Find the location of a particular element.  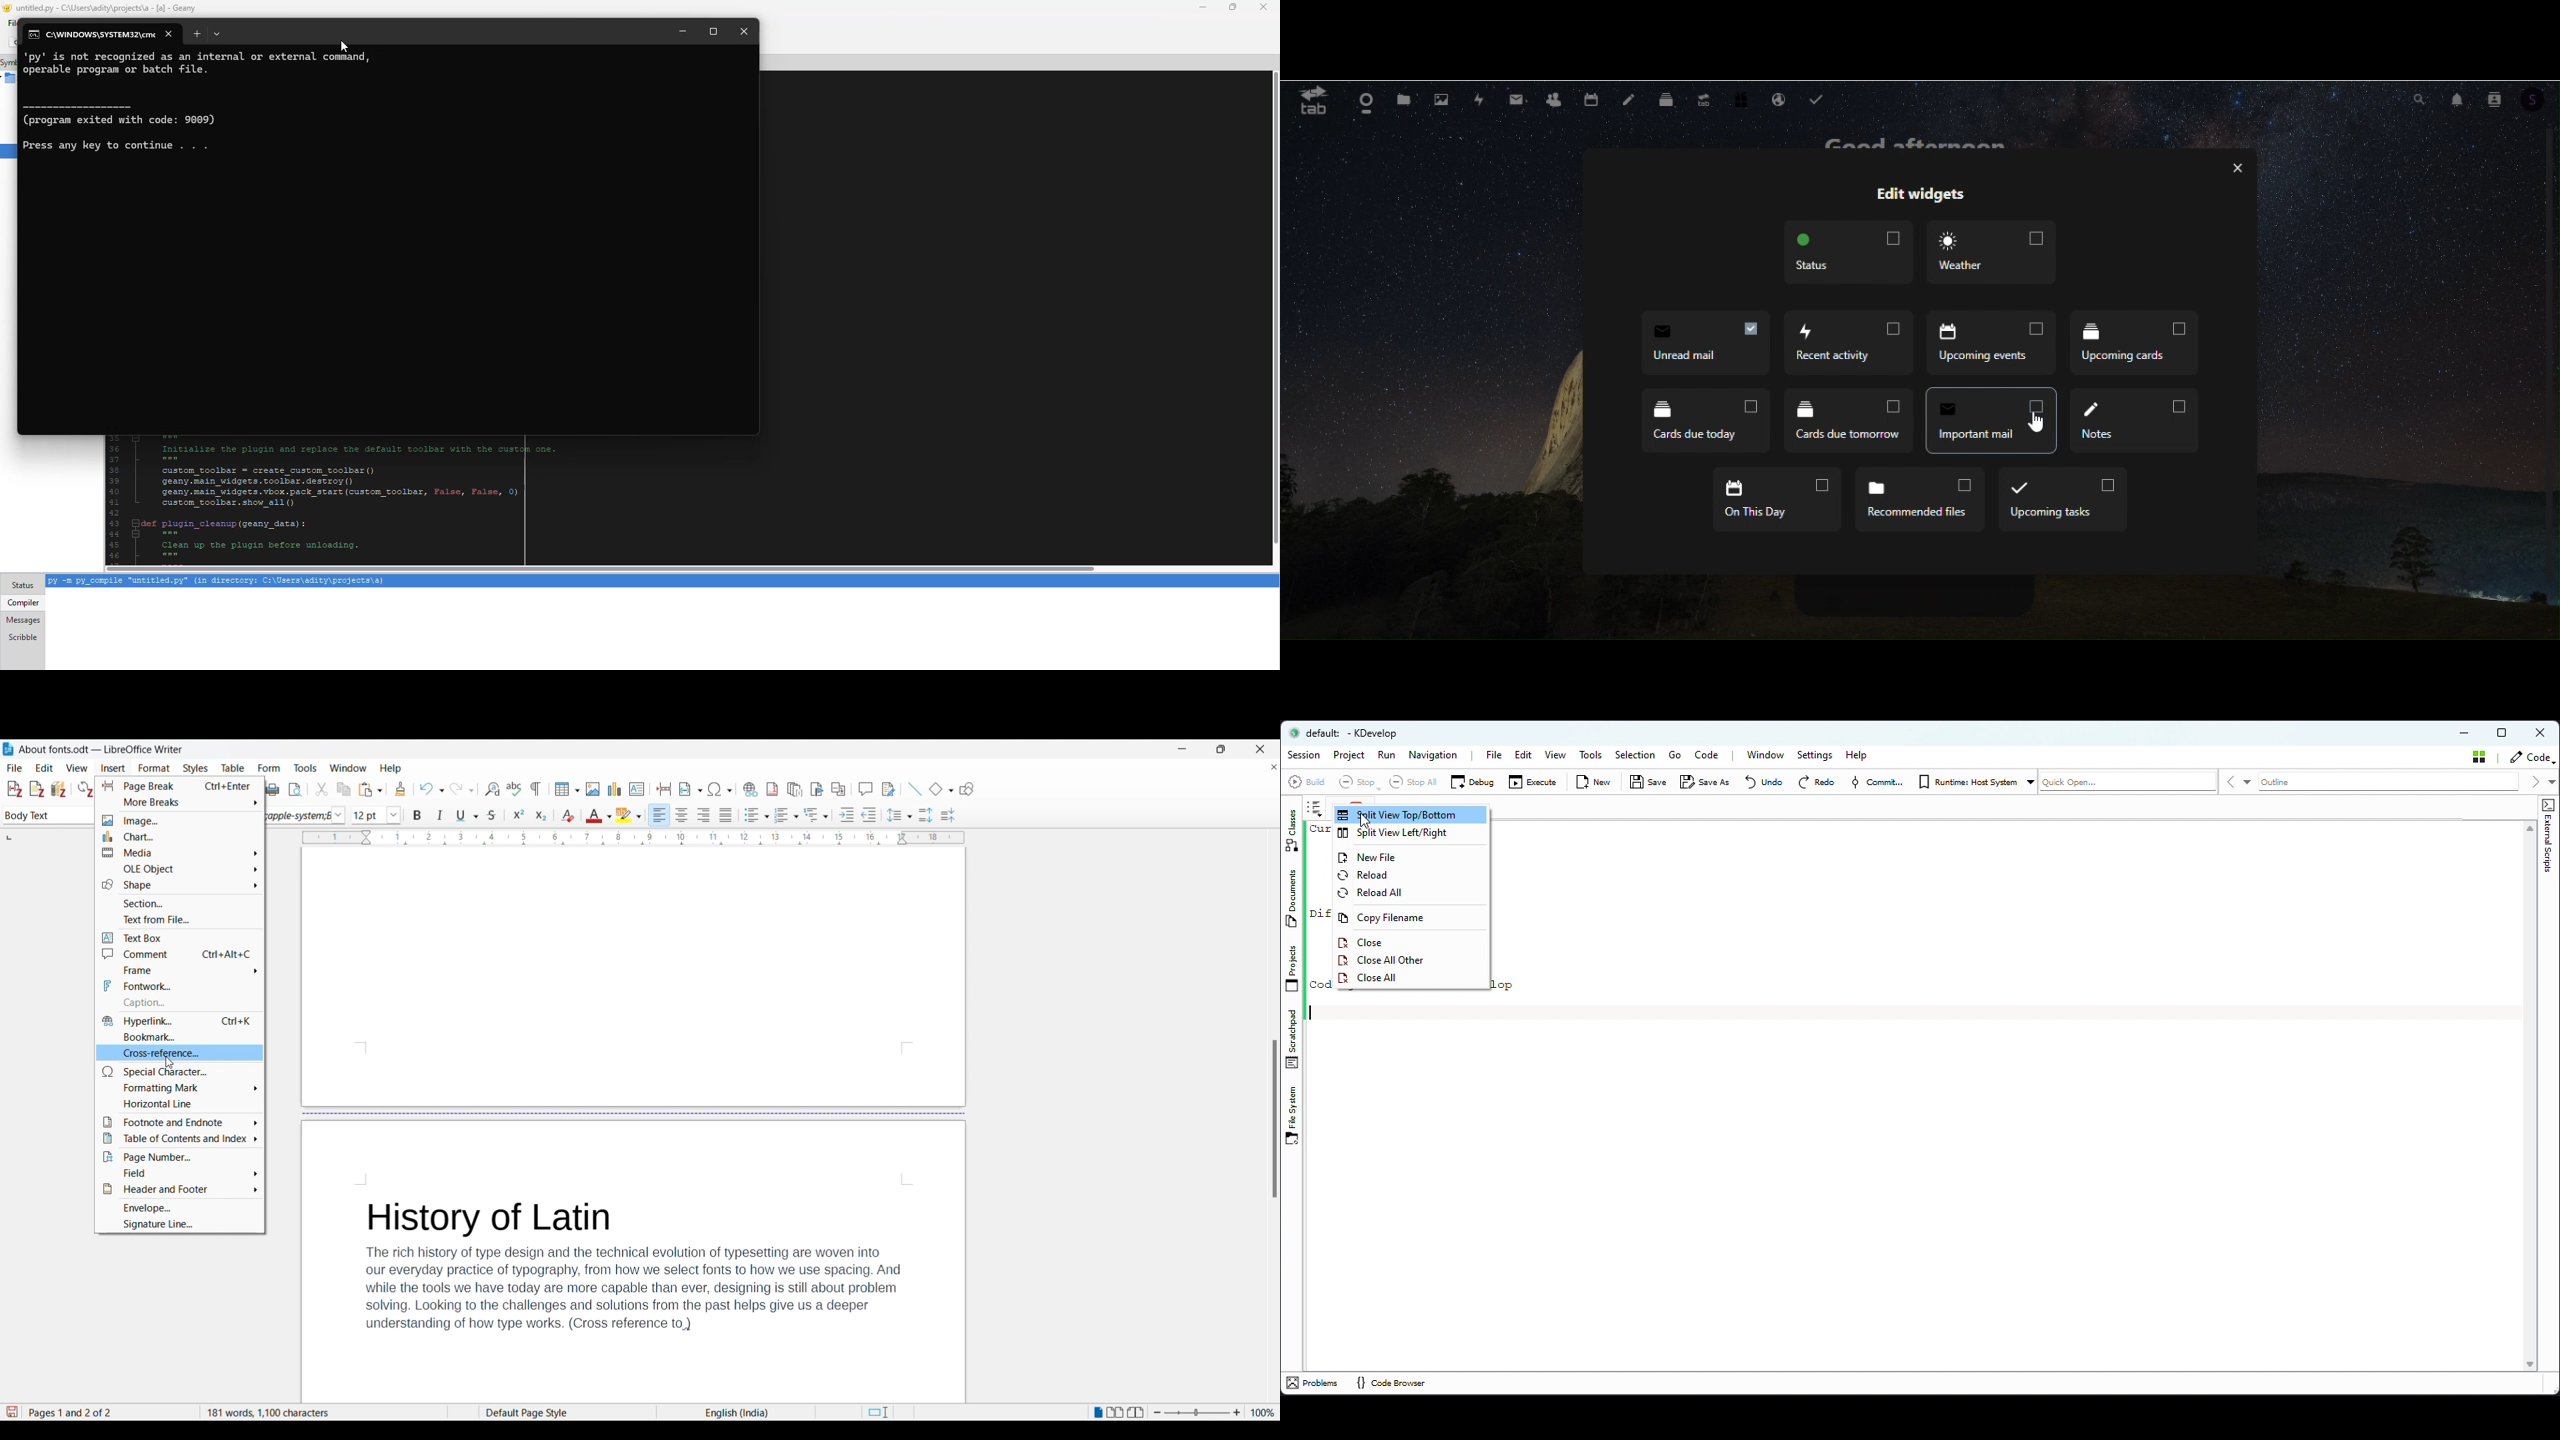

Cursor is located at coordinates (2041, 423).